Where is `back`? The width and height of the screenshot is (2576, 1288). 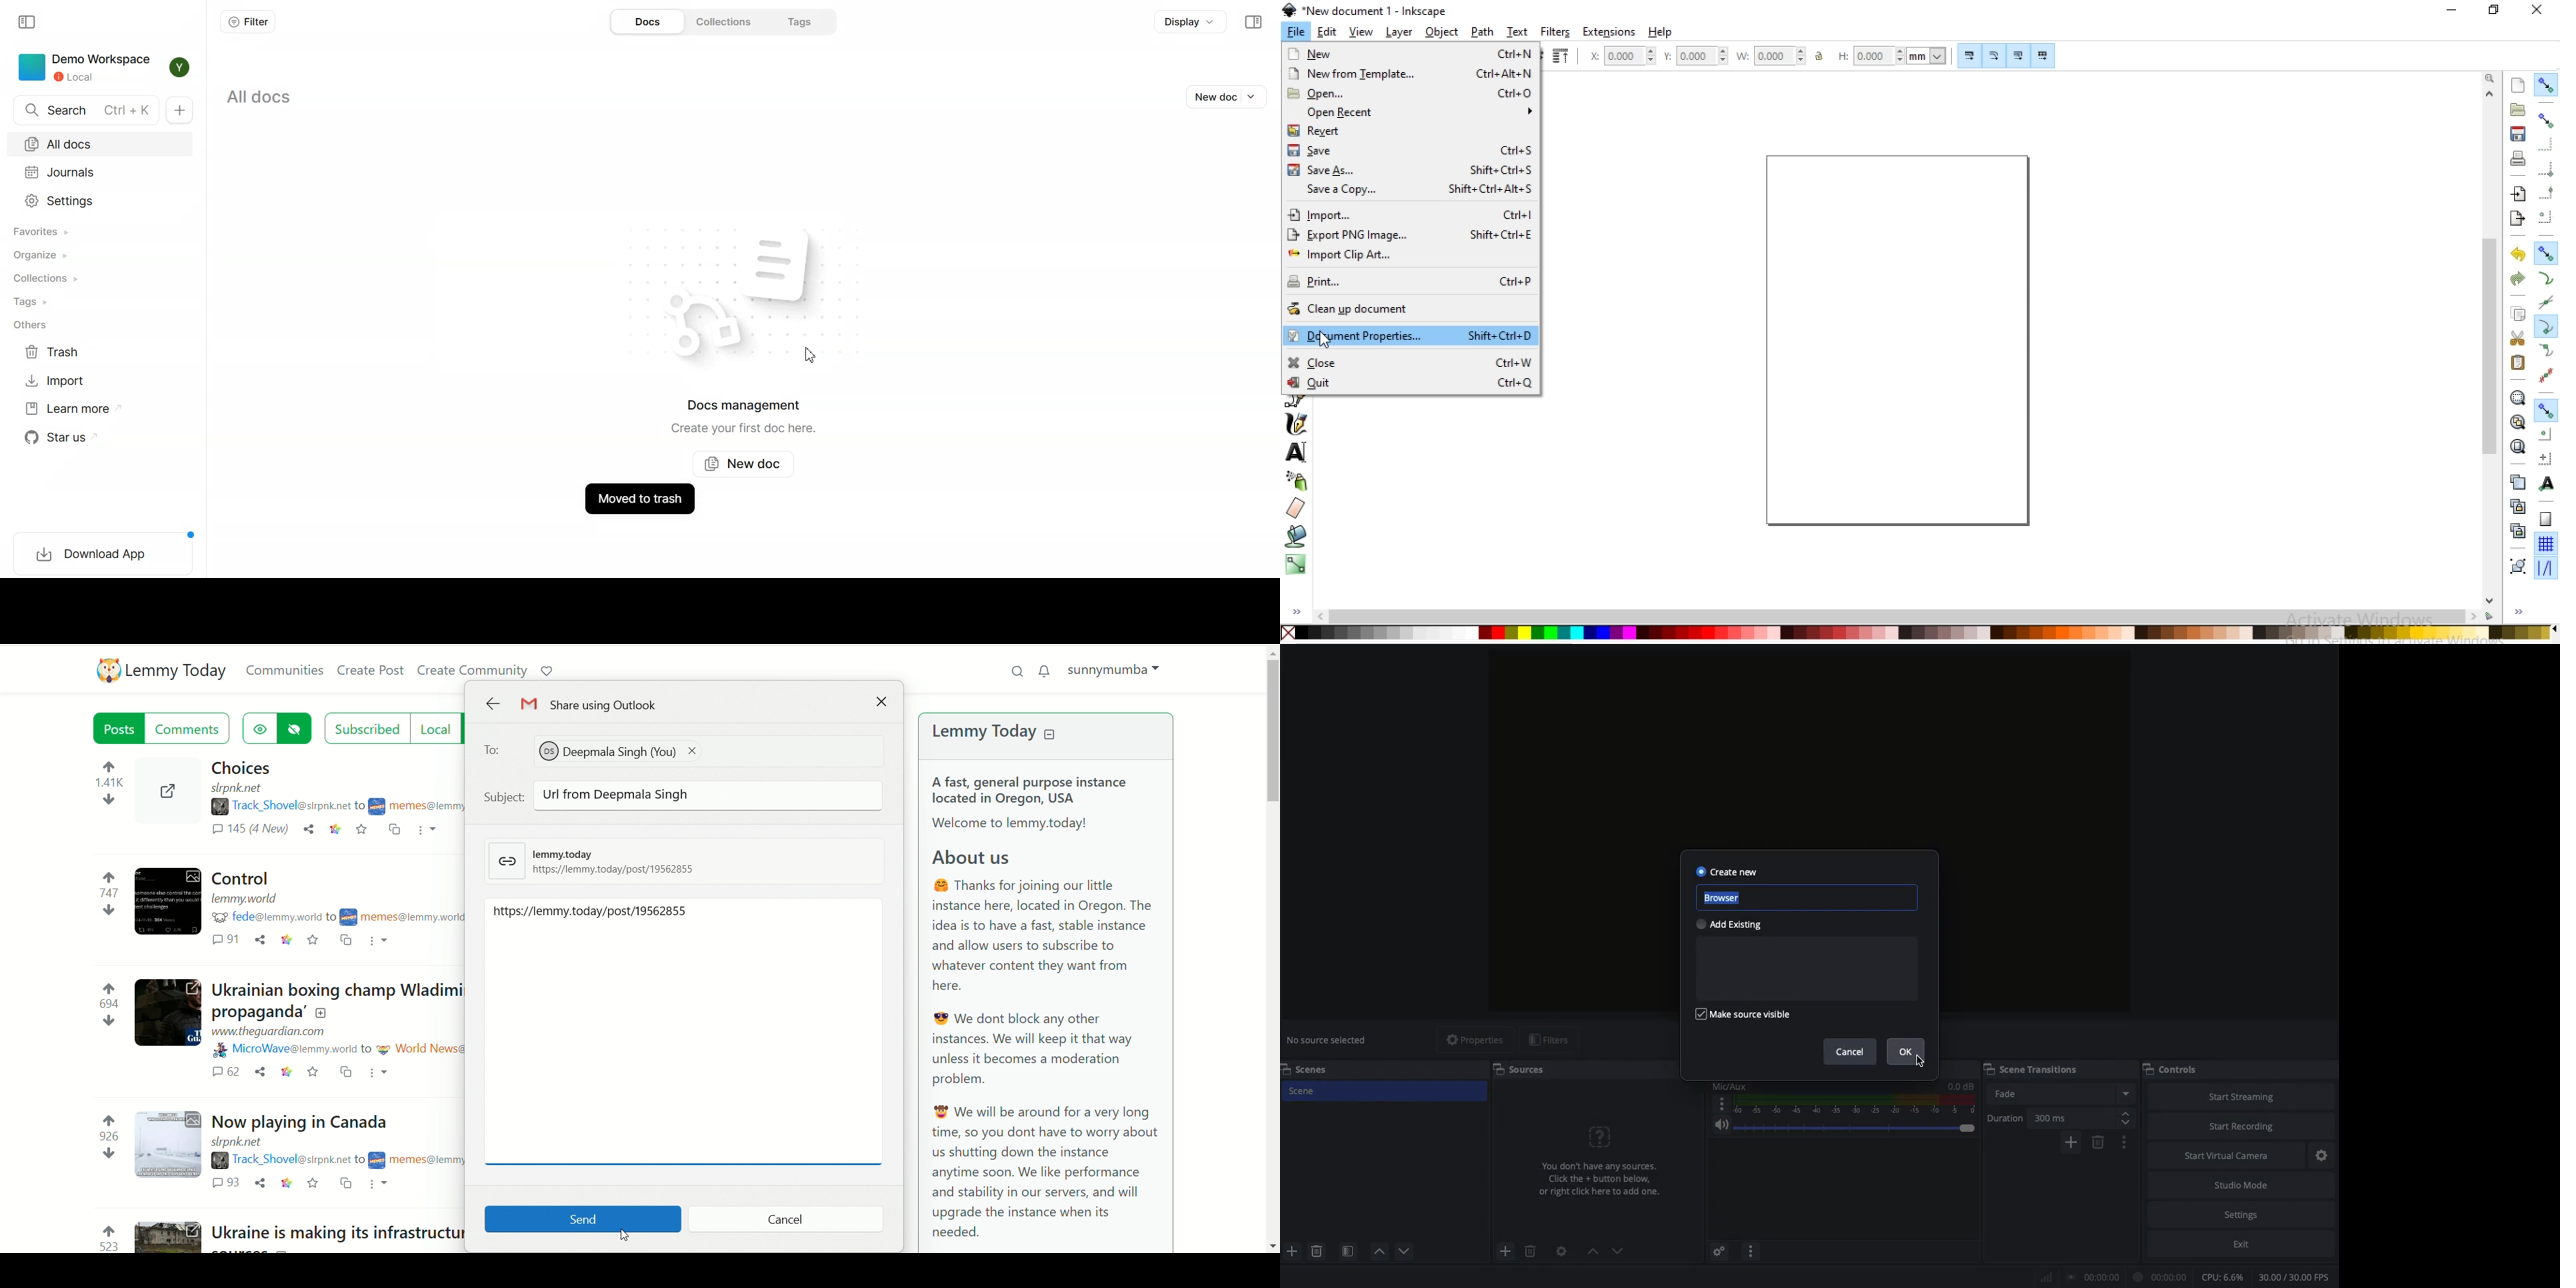
back is located at coordinates (498, 704).